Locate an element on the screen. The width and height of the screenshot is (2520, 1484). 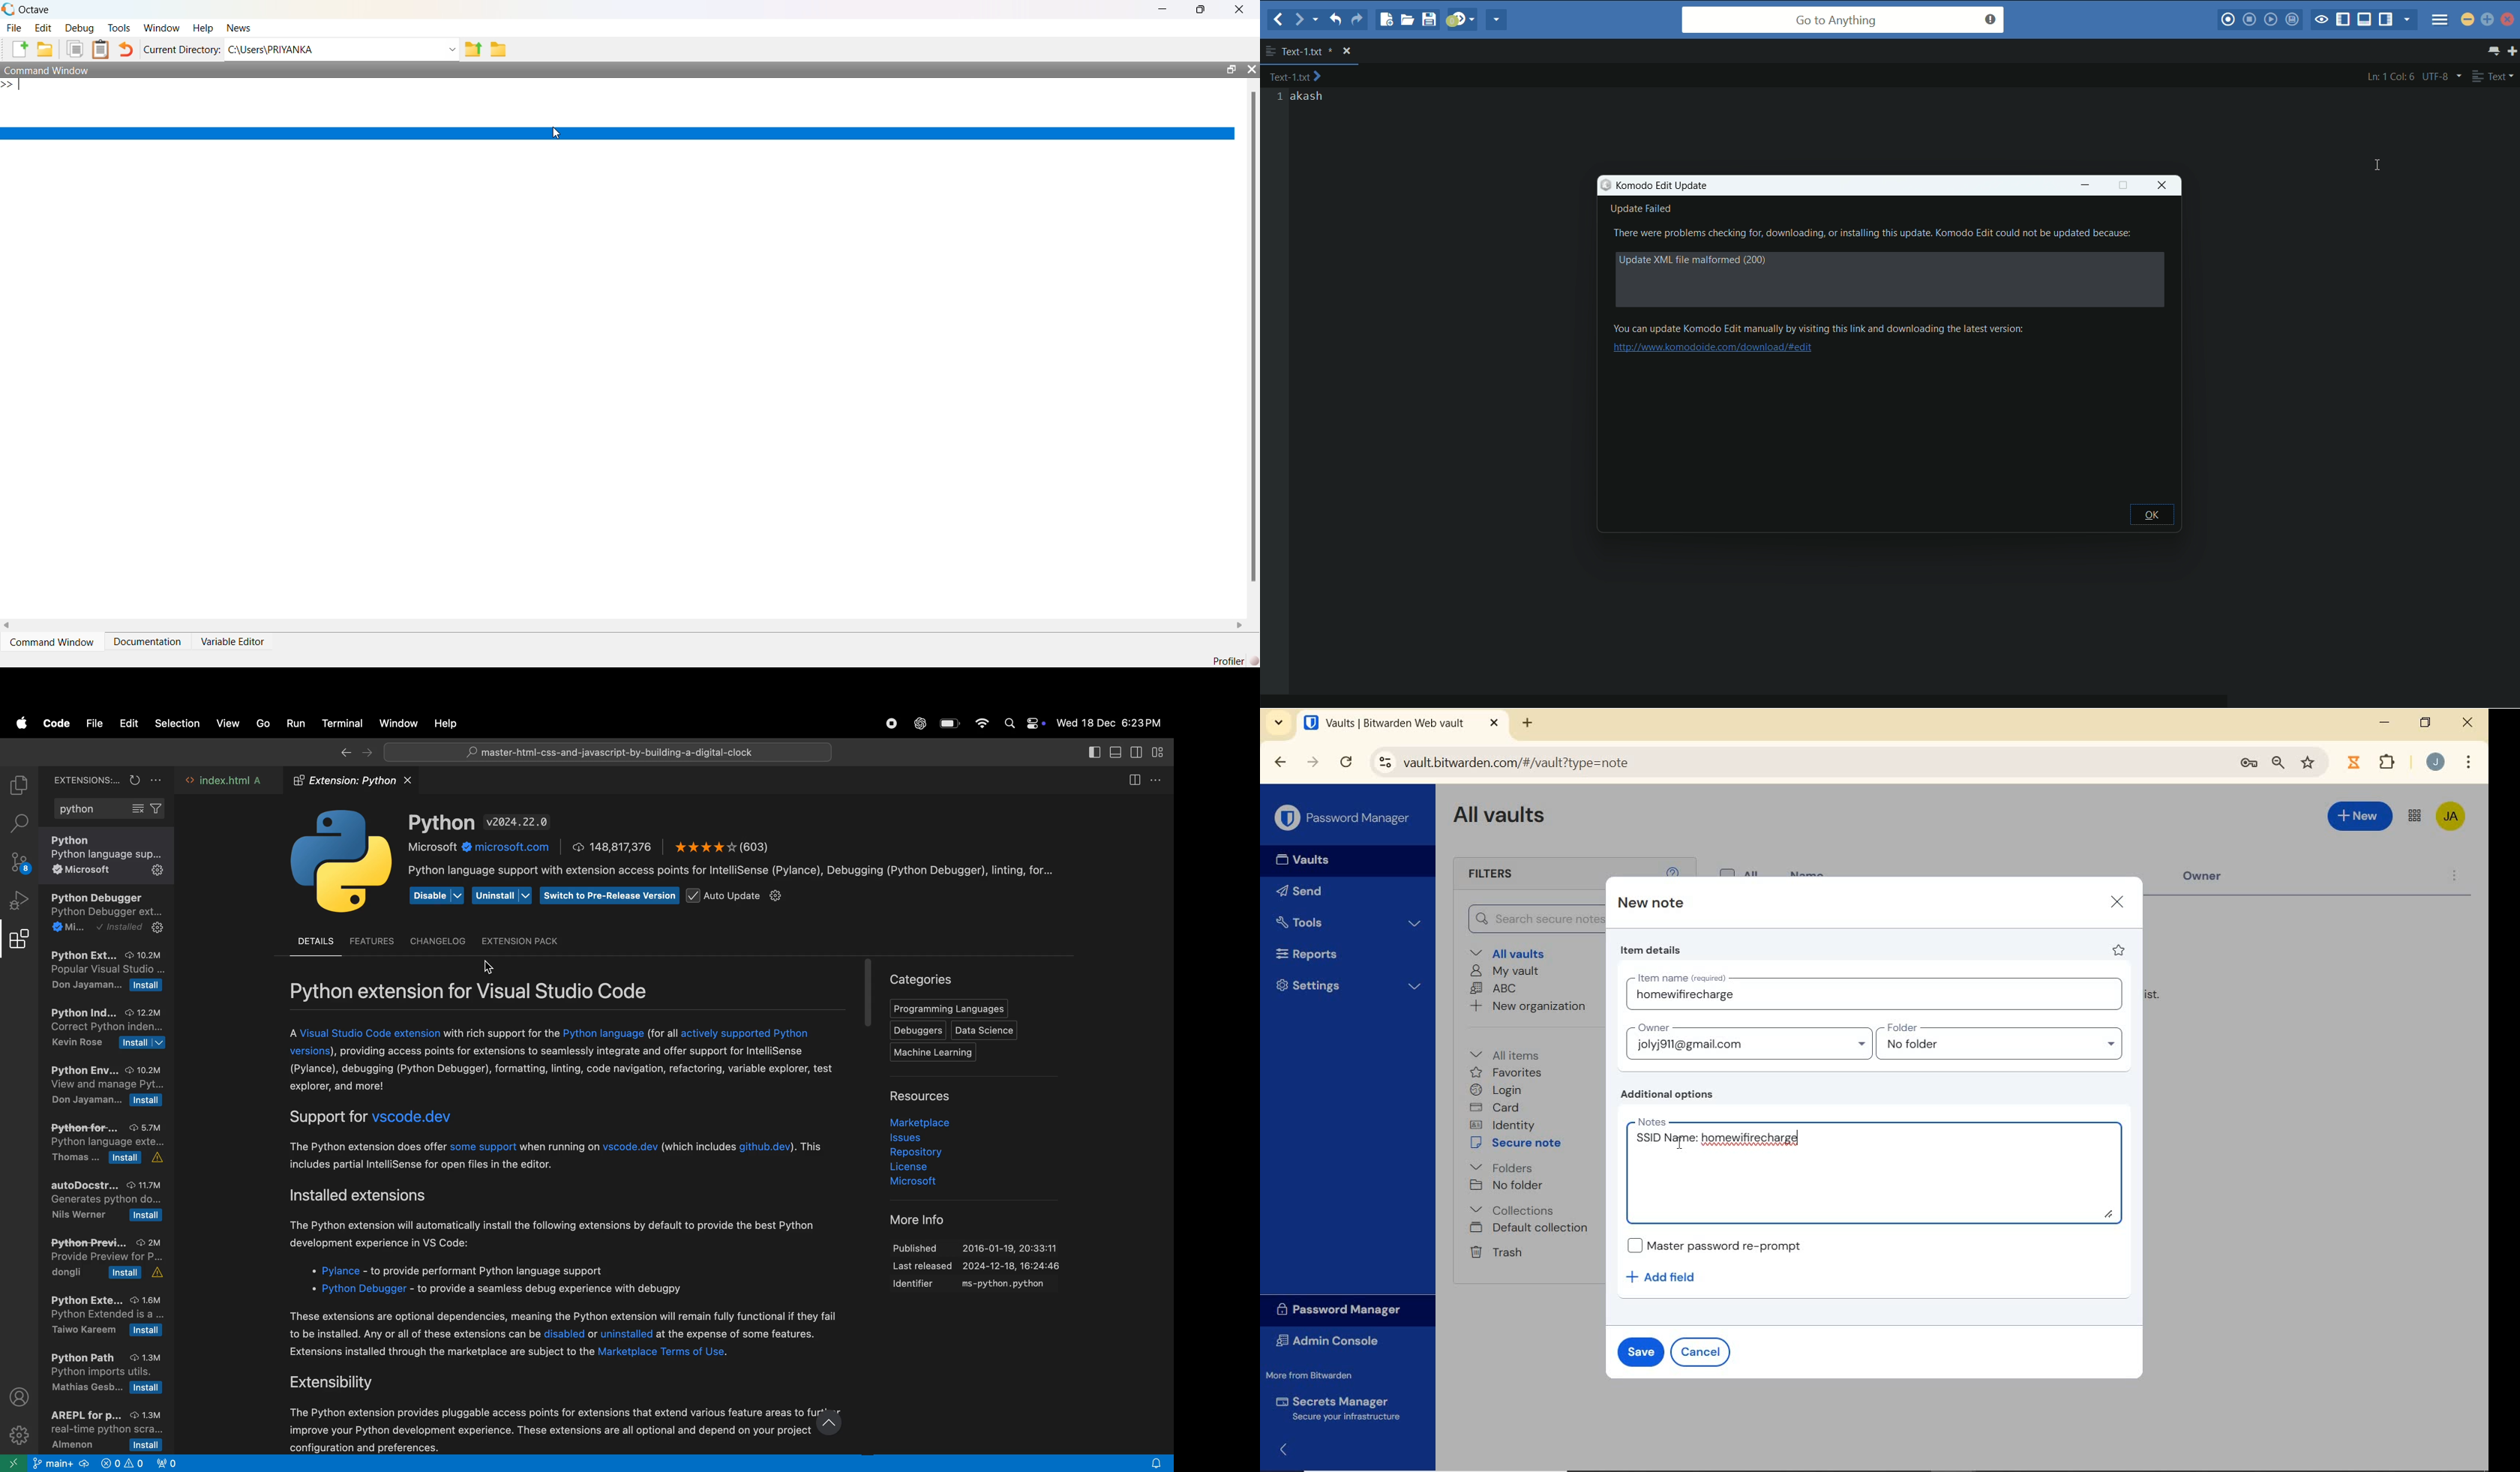
Documentation is located at coordinates (147, 642).